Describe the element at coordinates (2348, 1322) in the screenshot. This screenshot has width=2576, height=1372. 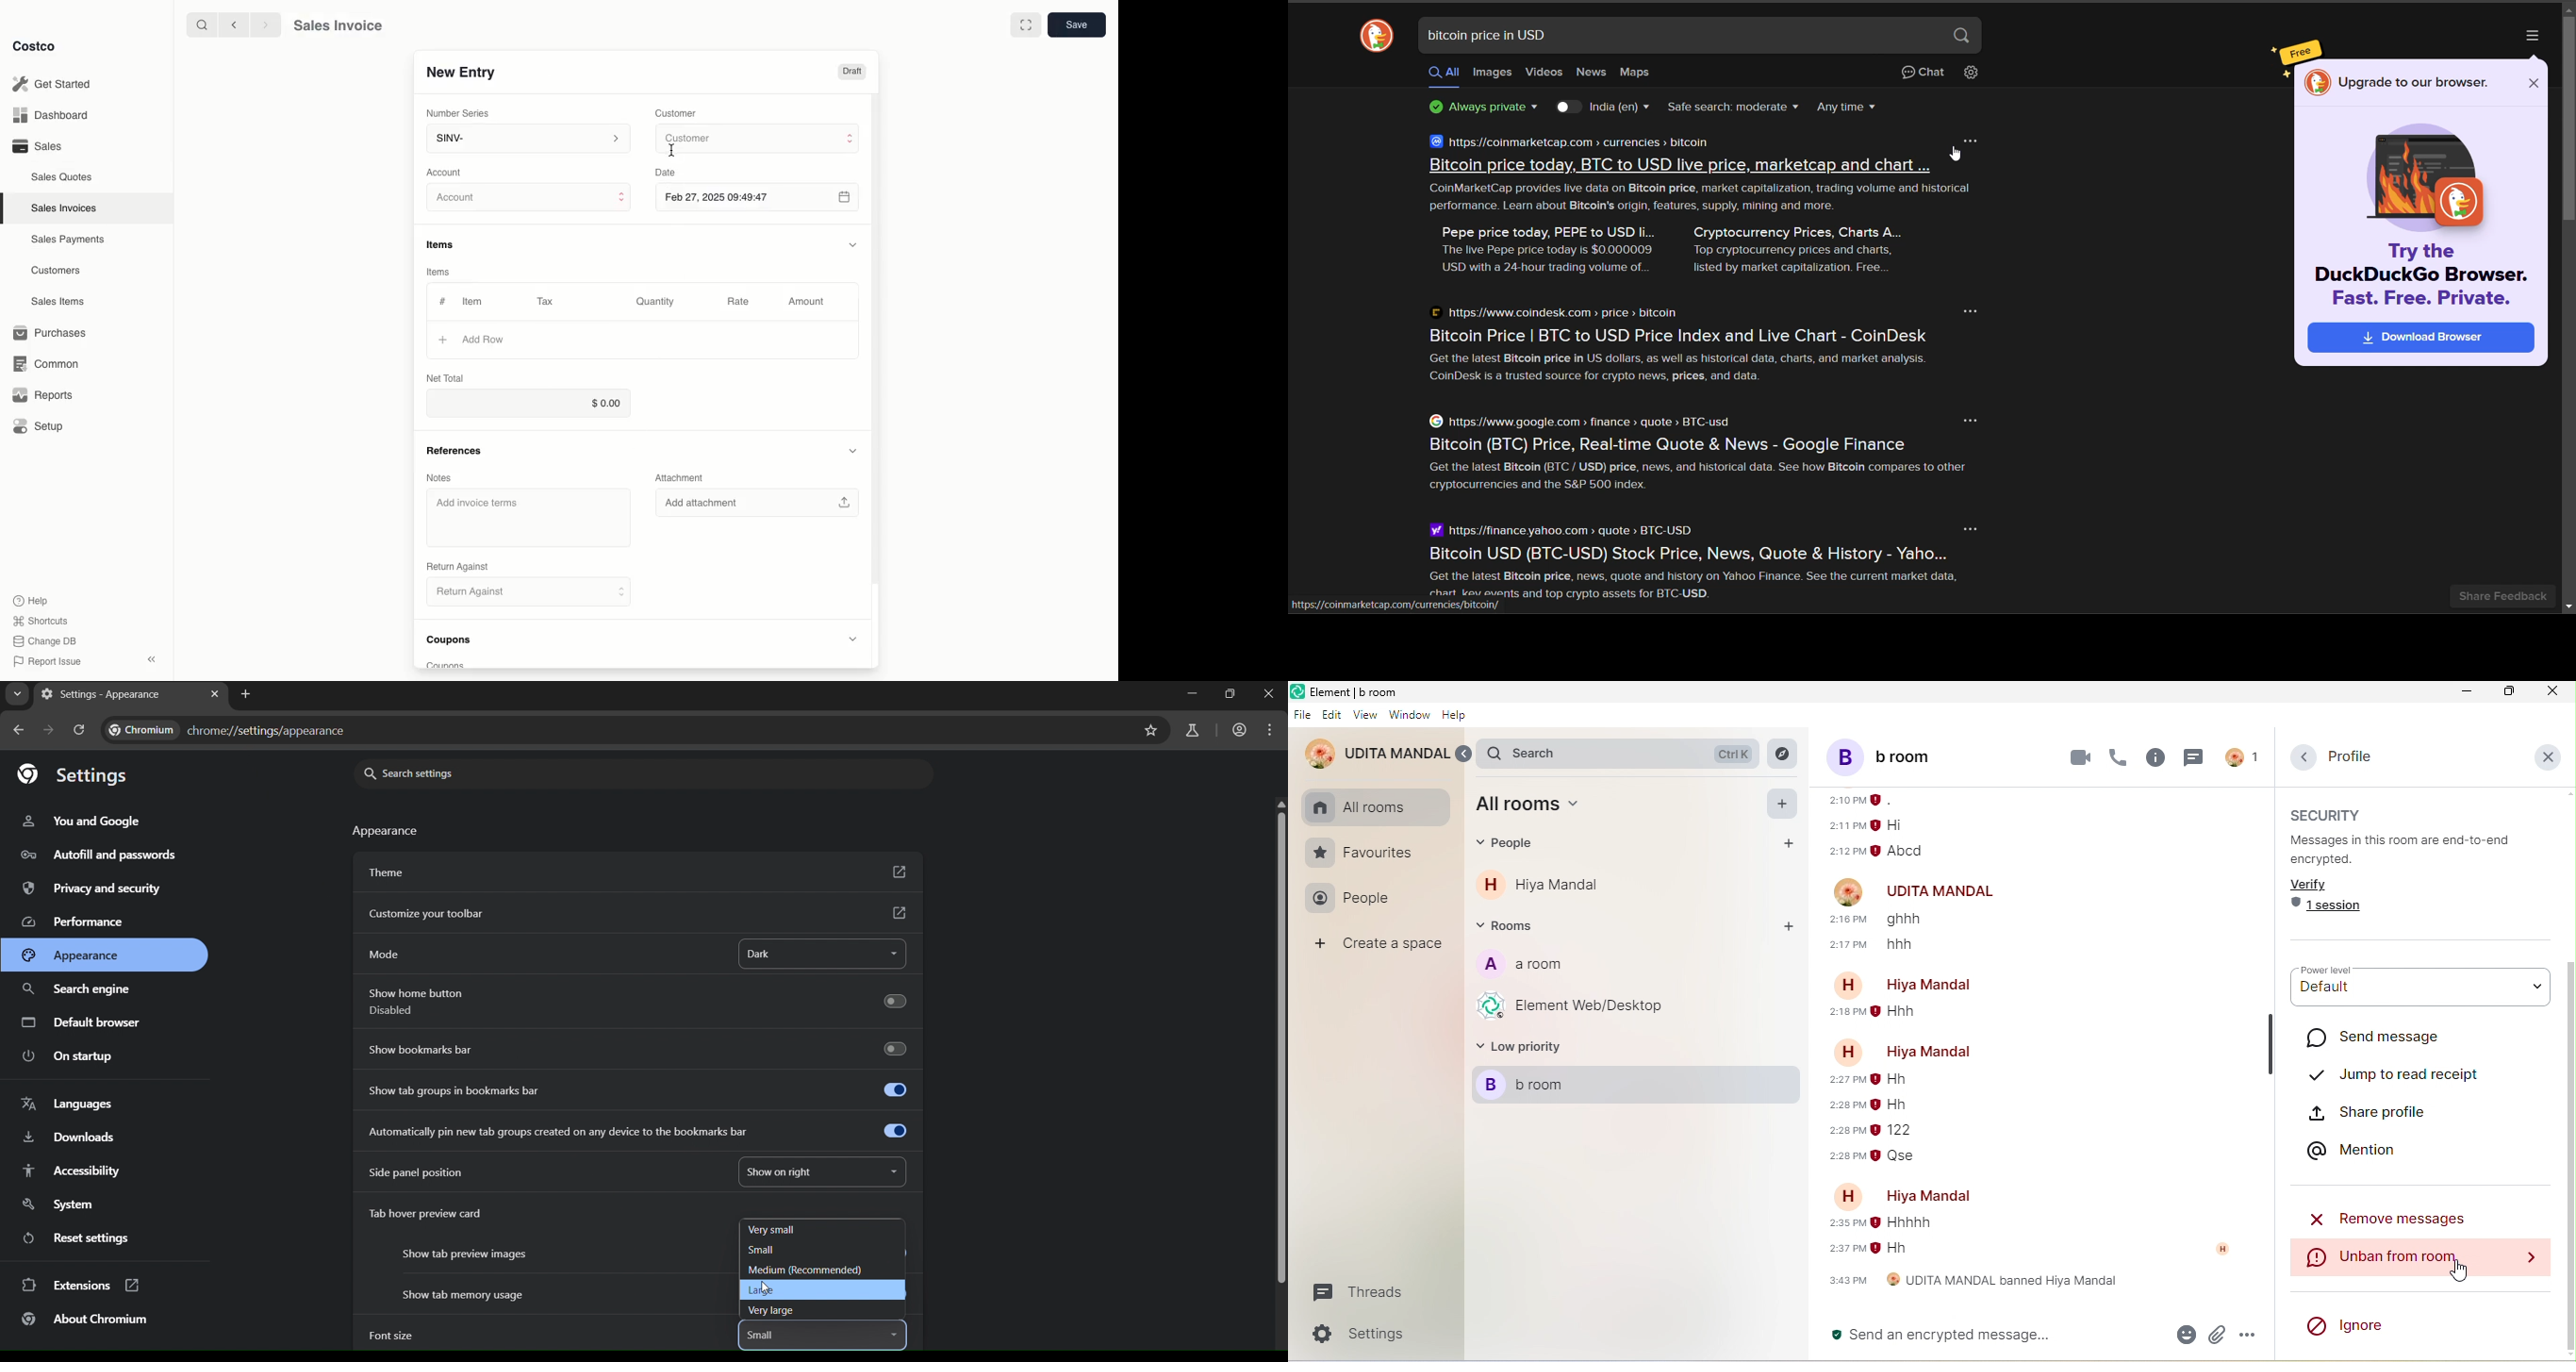
I see `ignore` at that location.